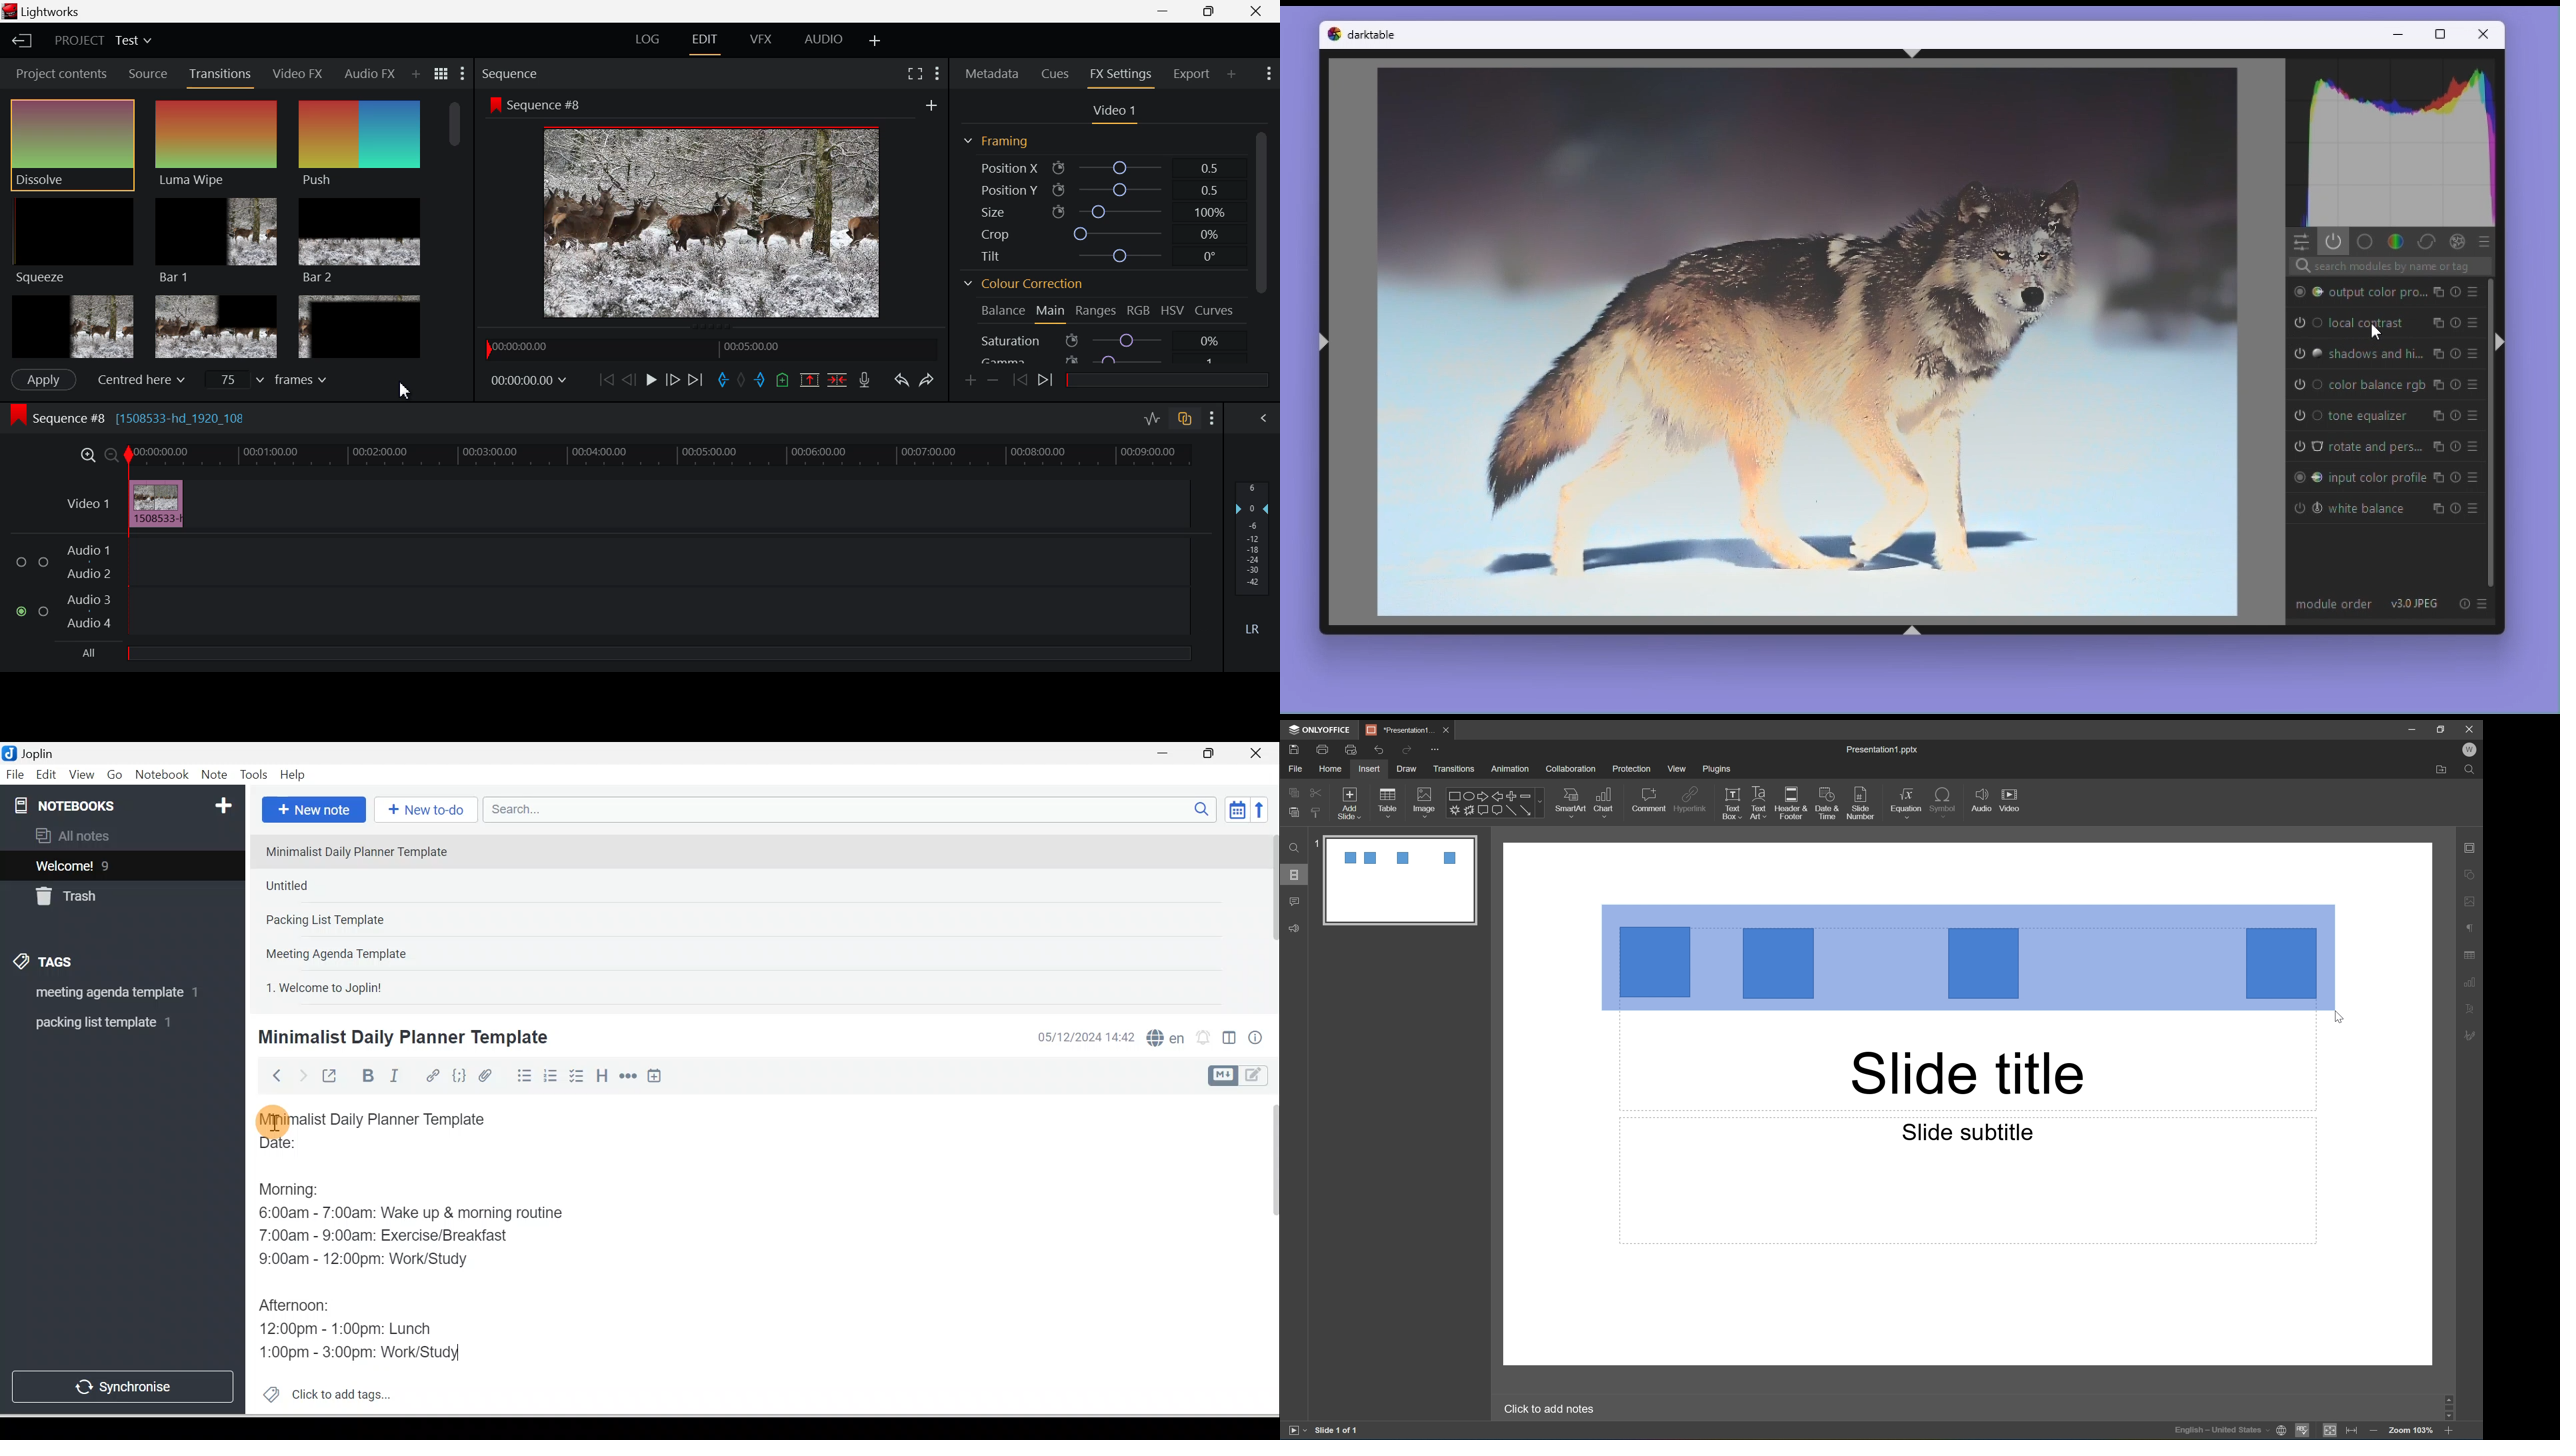 The height and width of the screenshot is (1456, 2576). Describe the element at coordinates (1055, 73) in the screenshot. I see `Cues` at that location.